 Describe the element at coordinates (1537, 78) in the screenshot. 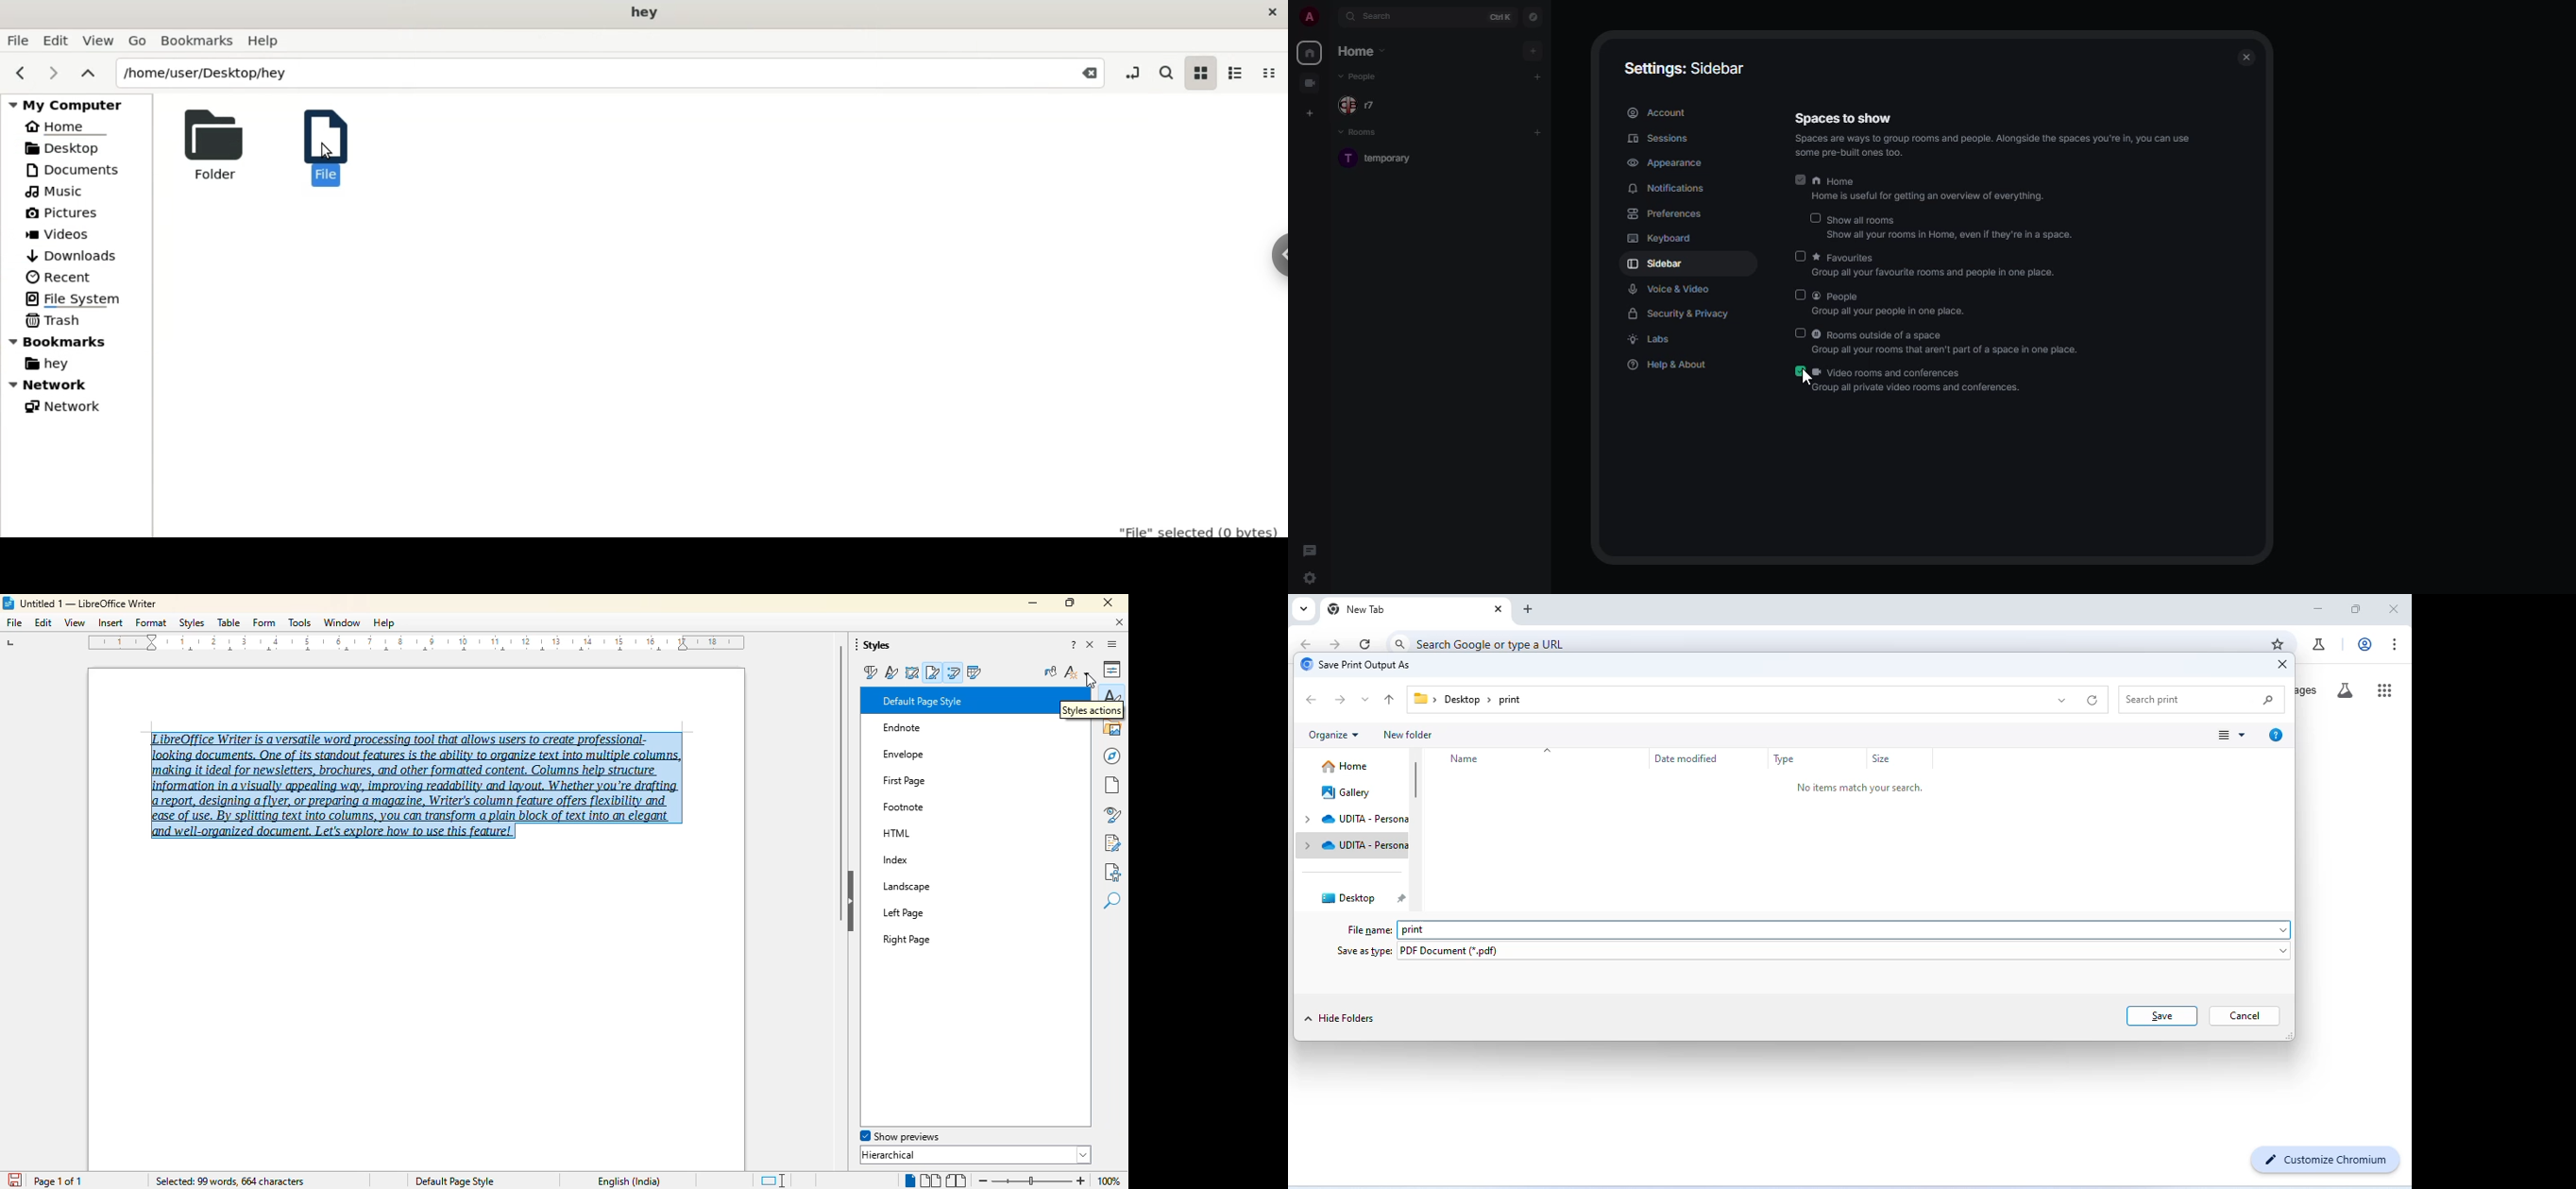

I see `add` at that location.